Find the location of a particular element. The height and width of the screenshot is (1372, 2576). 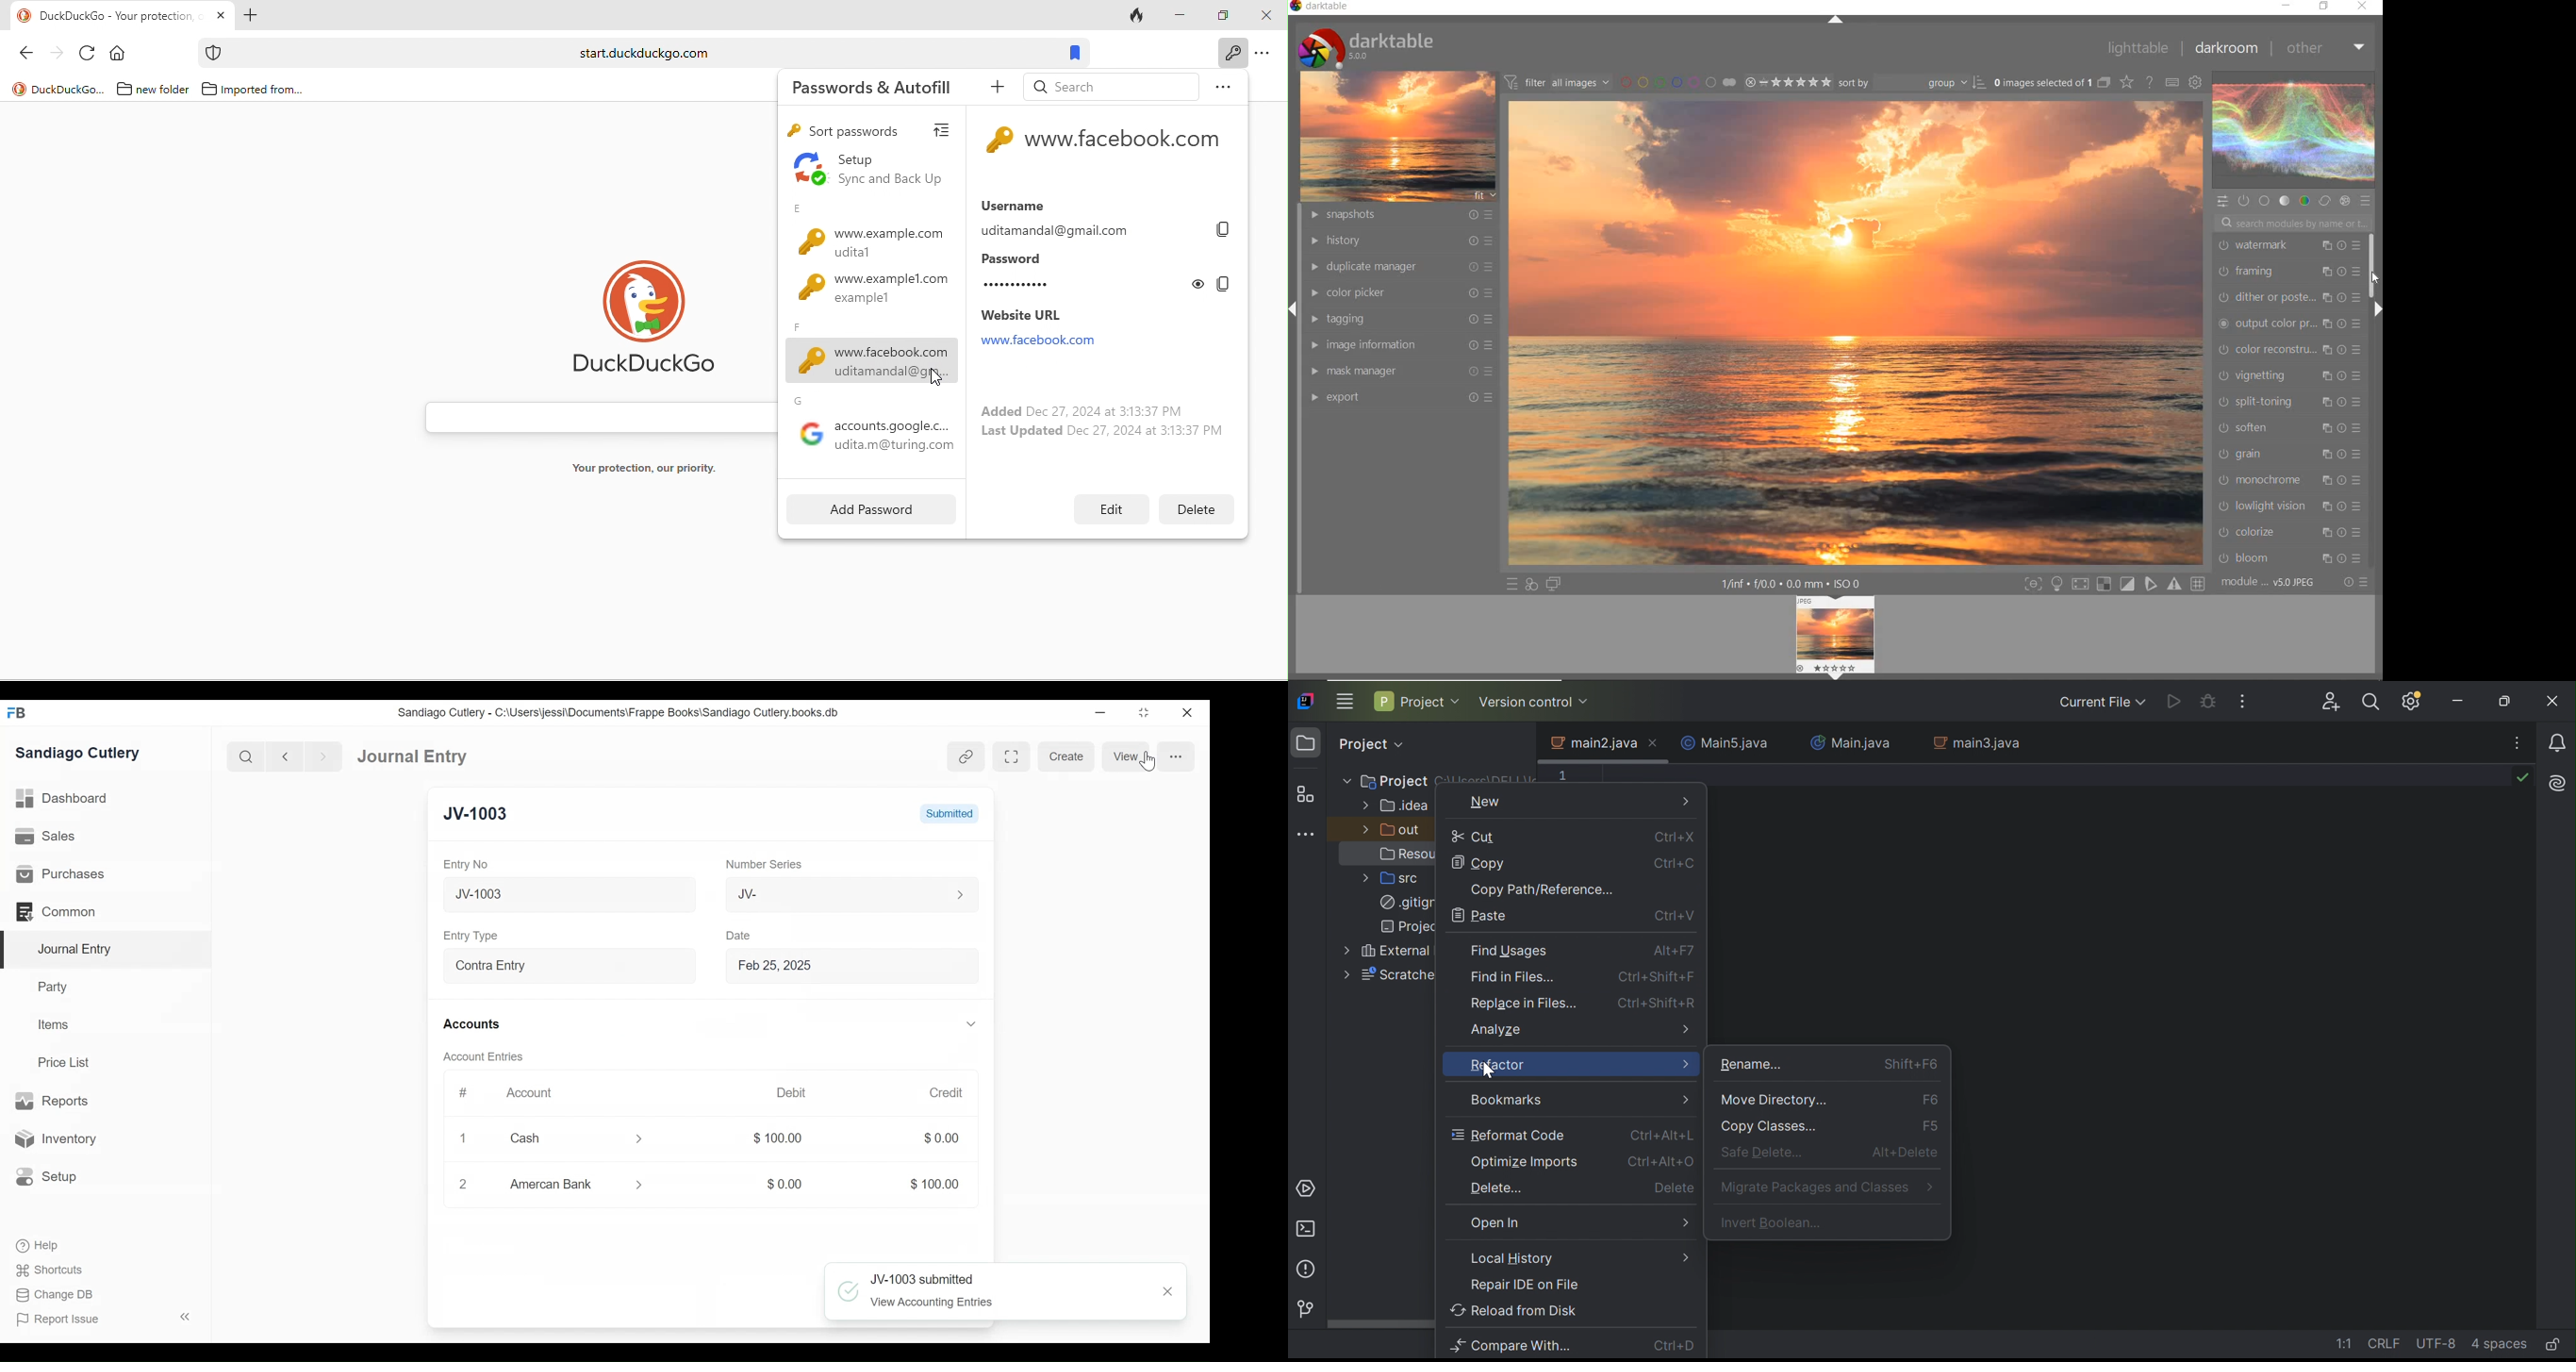

2 is located at coordinates (463, 1184).